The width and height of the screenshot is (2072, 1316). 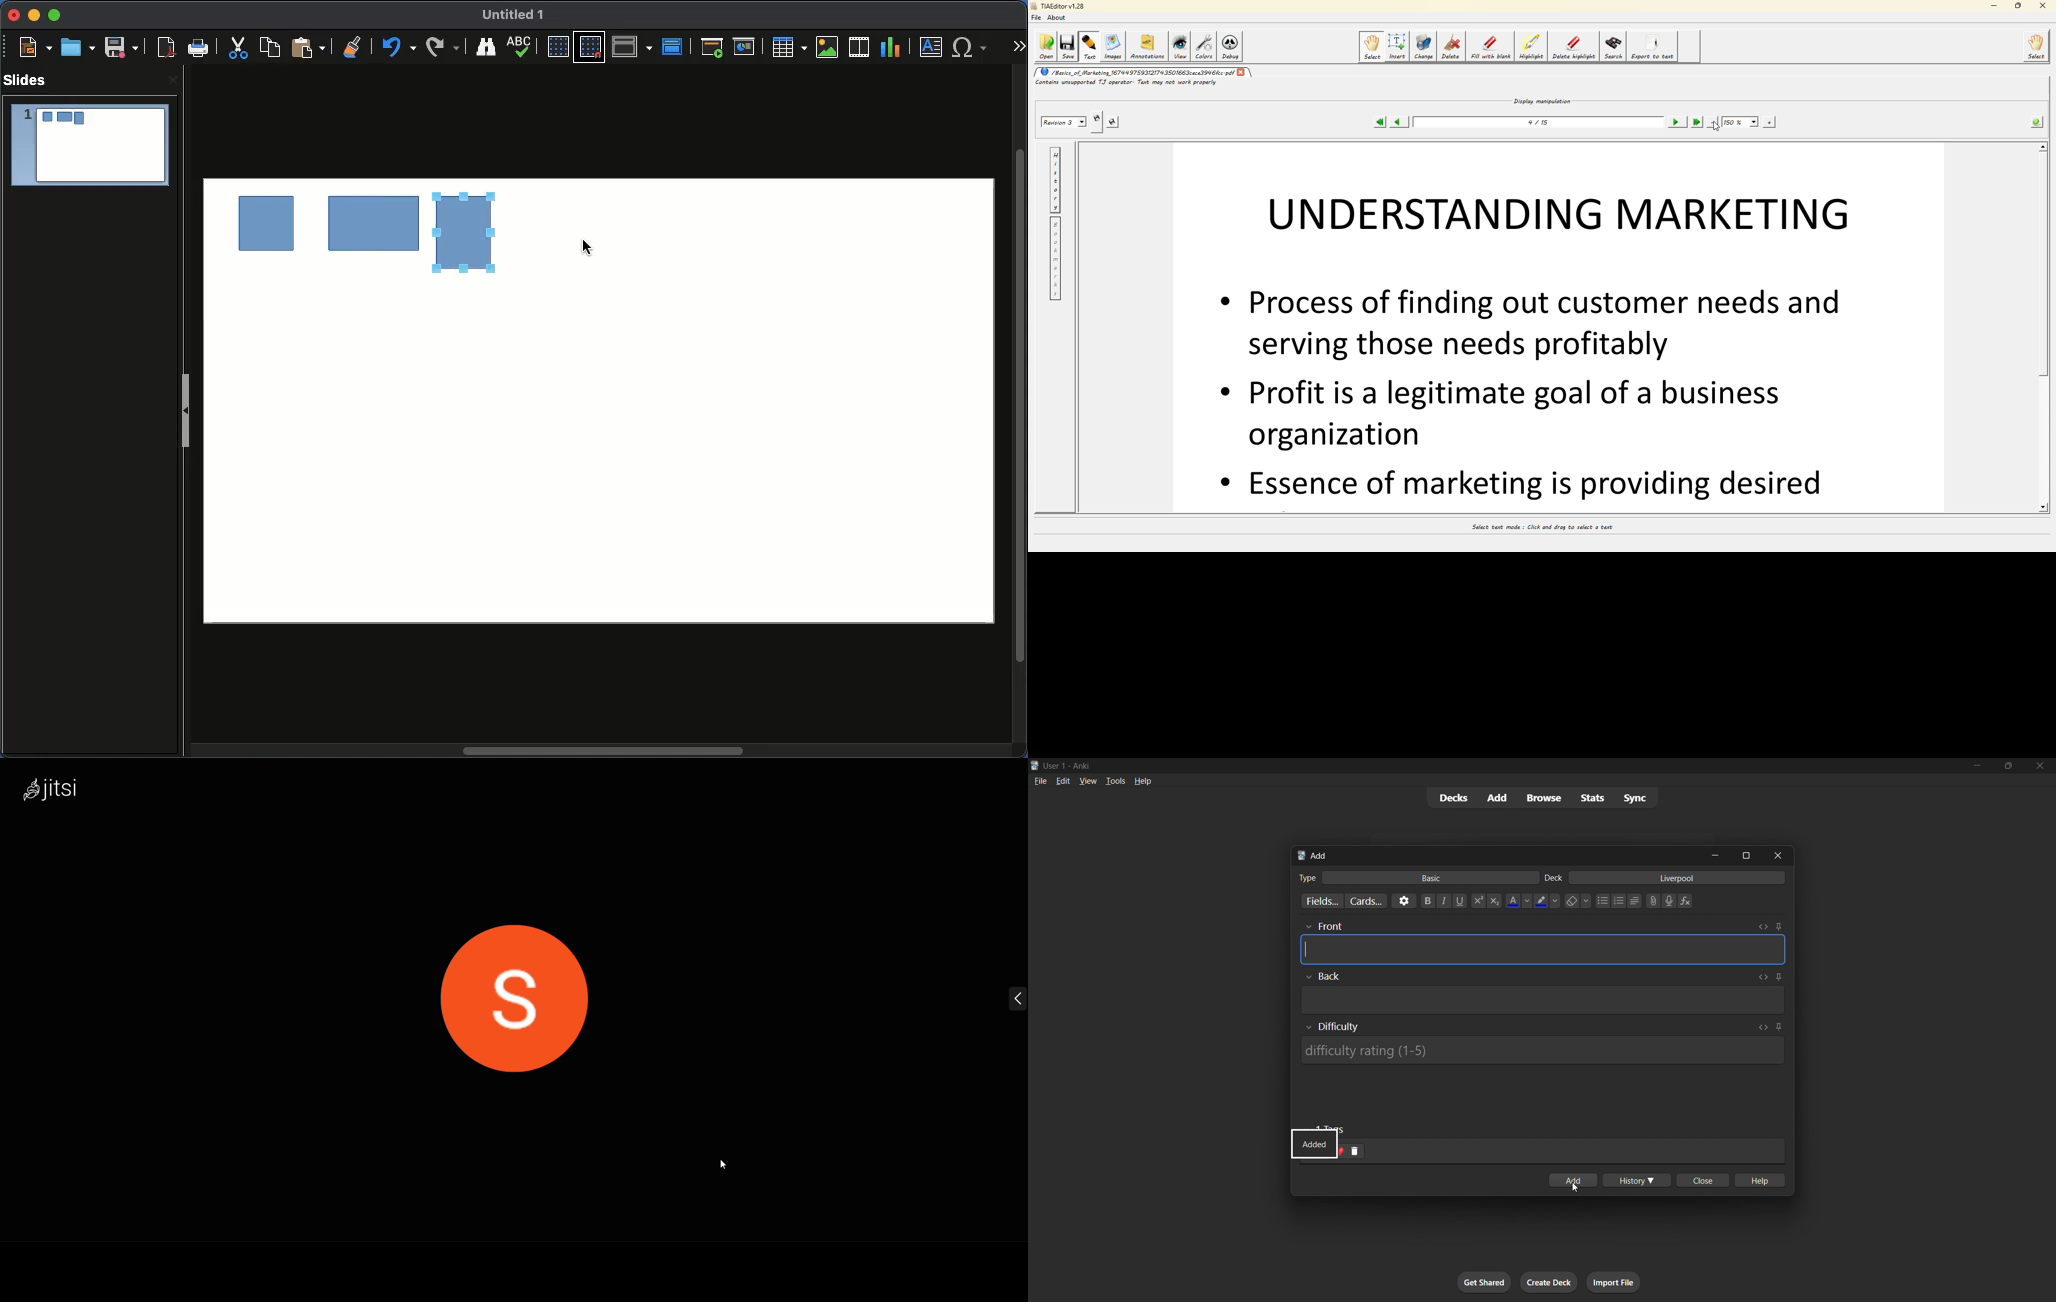 I want to click on Table, so click(x=790, y=47).